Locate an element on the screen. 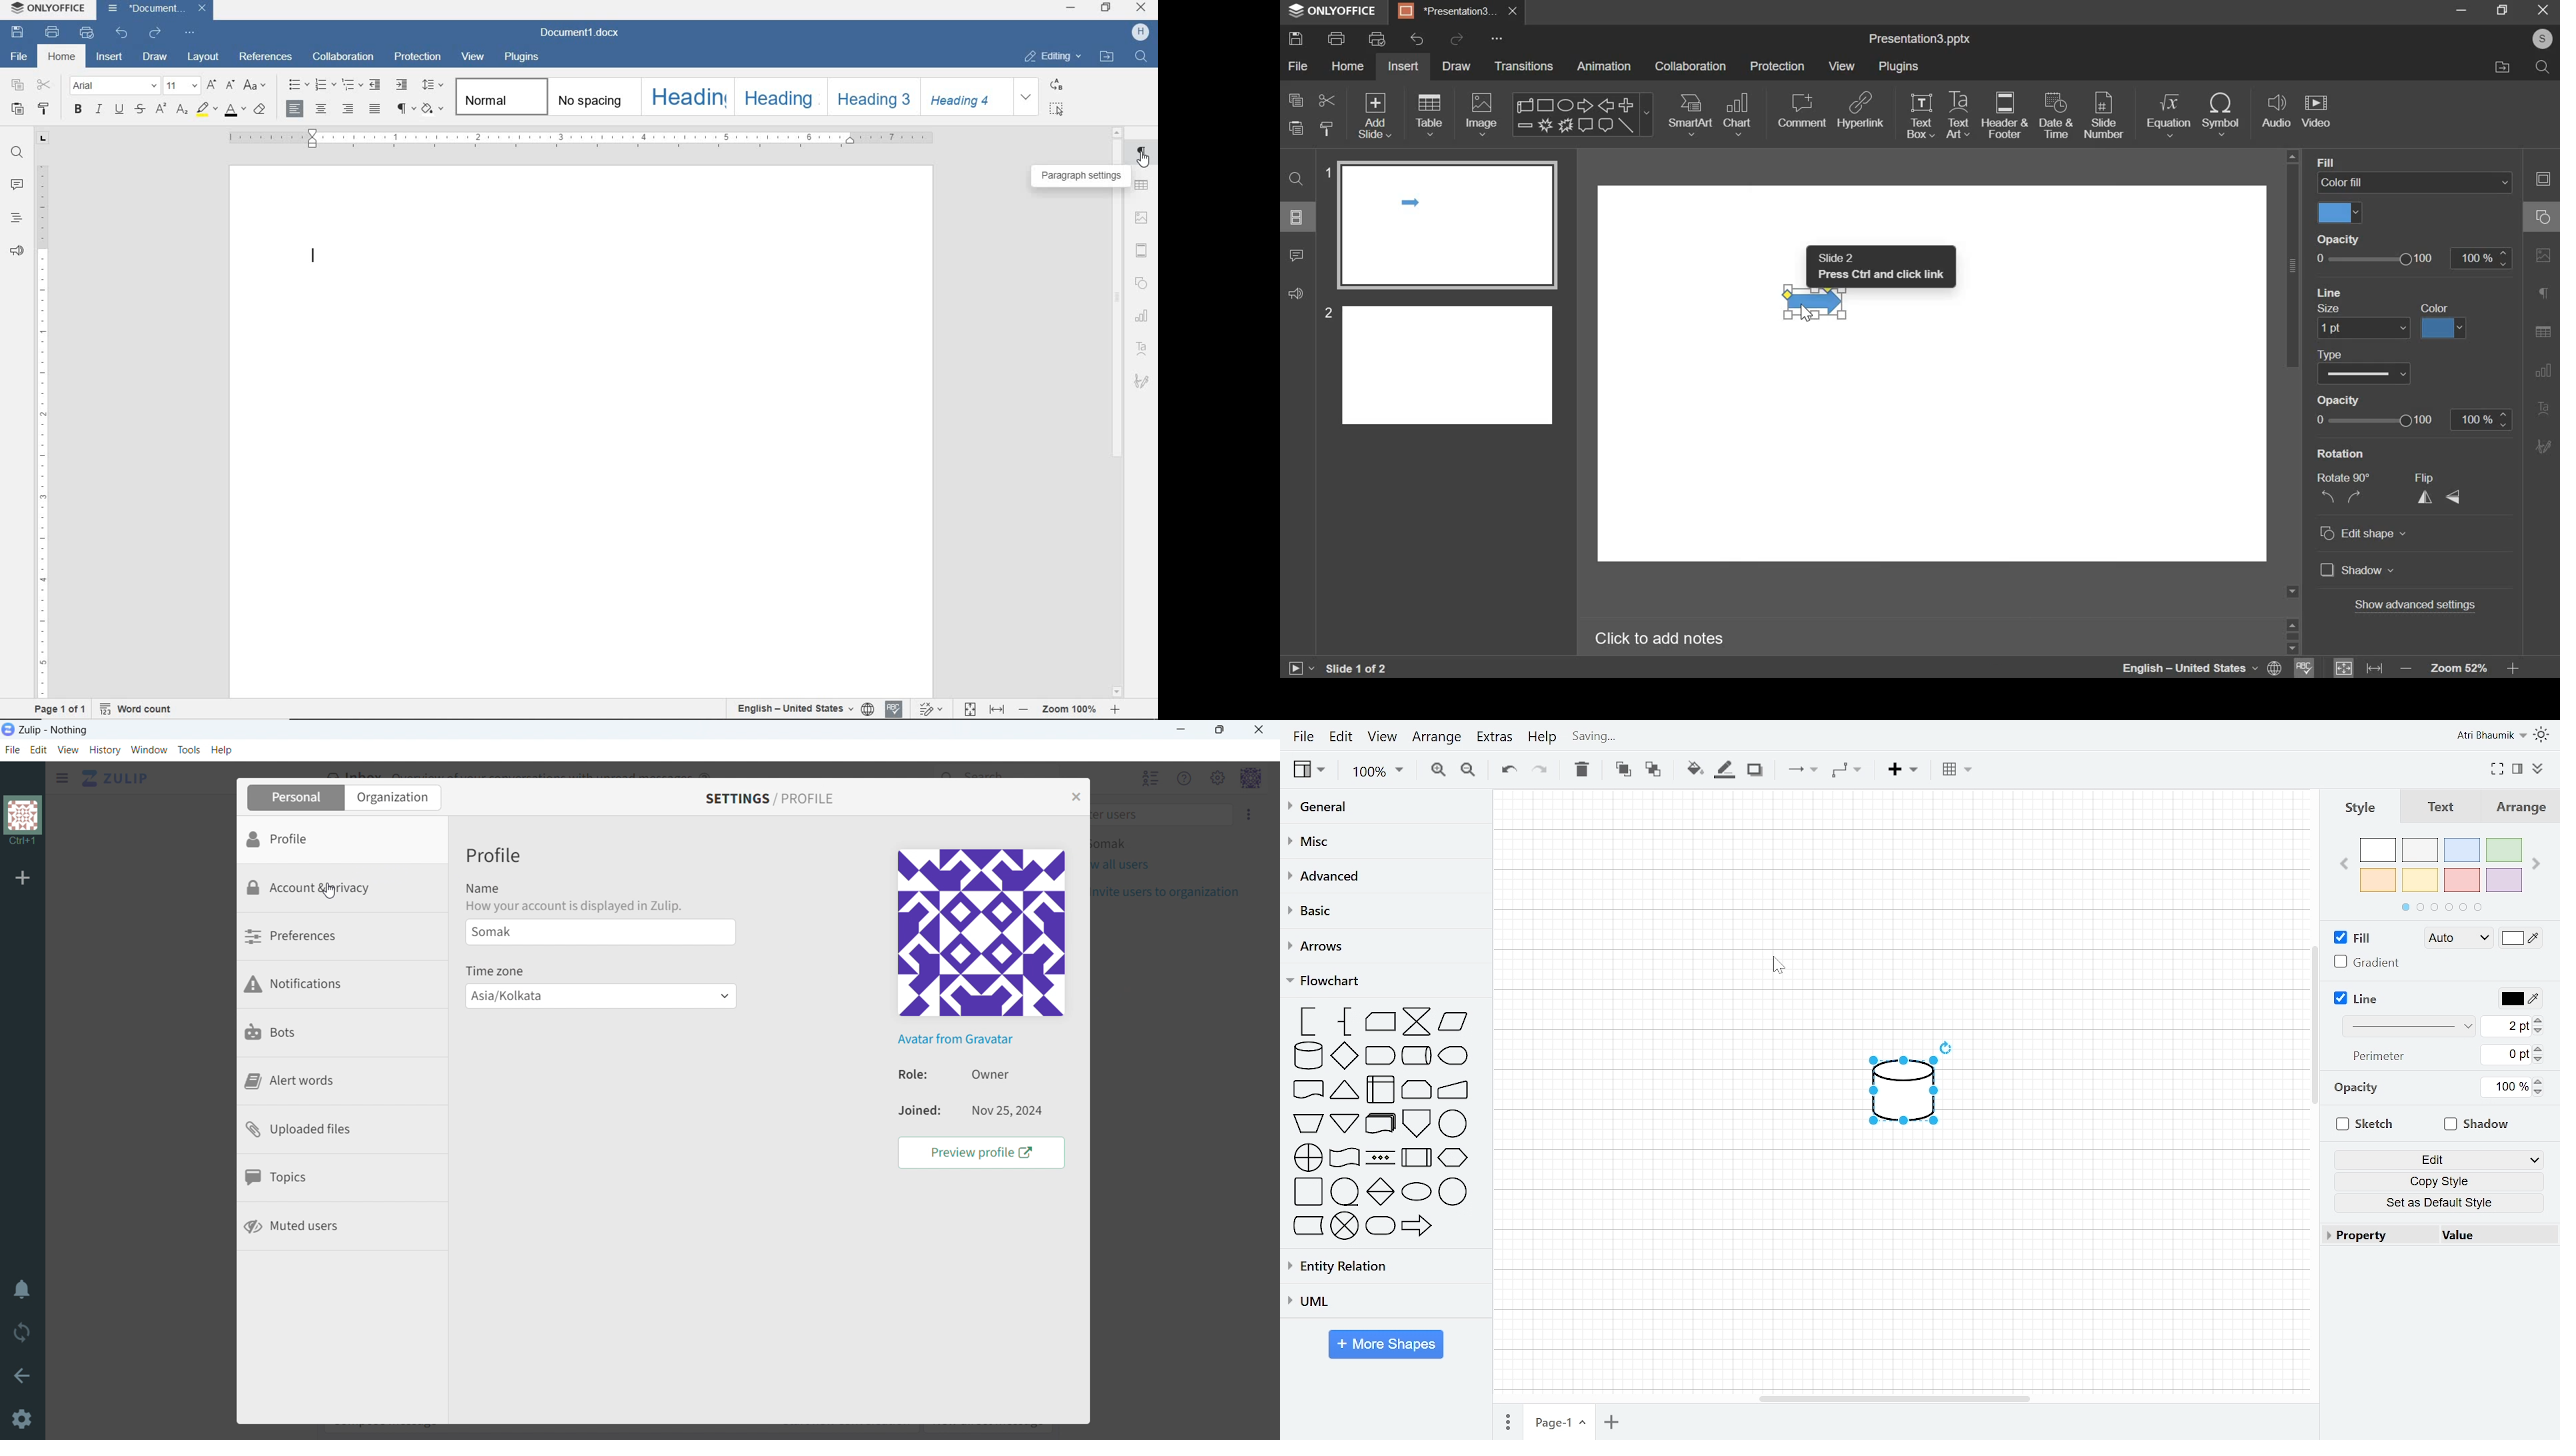 Image resolution: width=2576 pixels, height=1456 pixels. EDITING is located at coordinates (1050, 55).